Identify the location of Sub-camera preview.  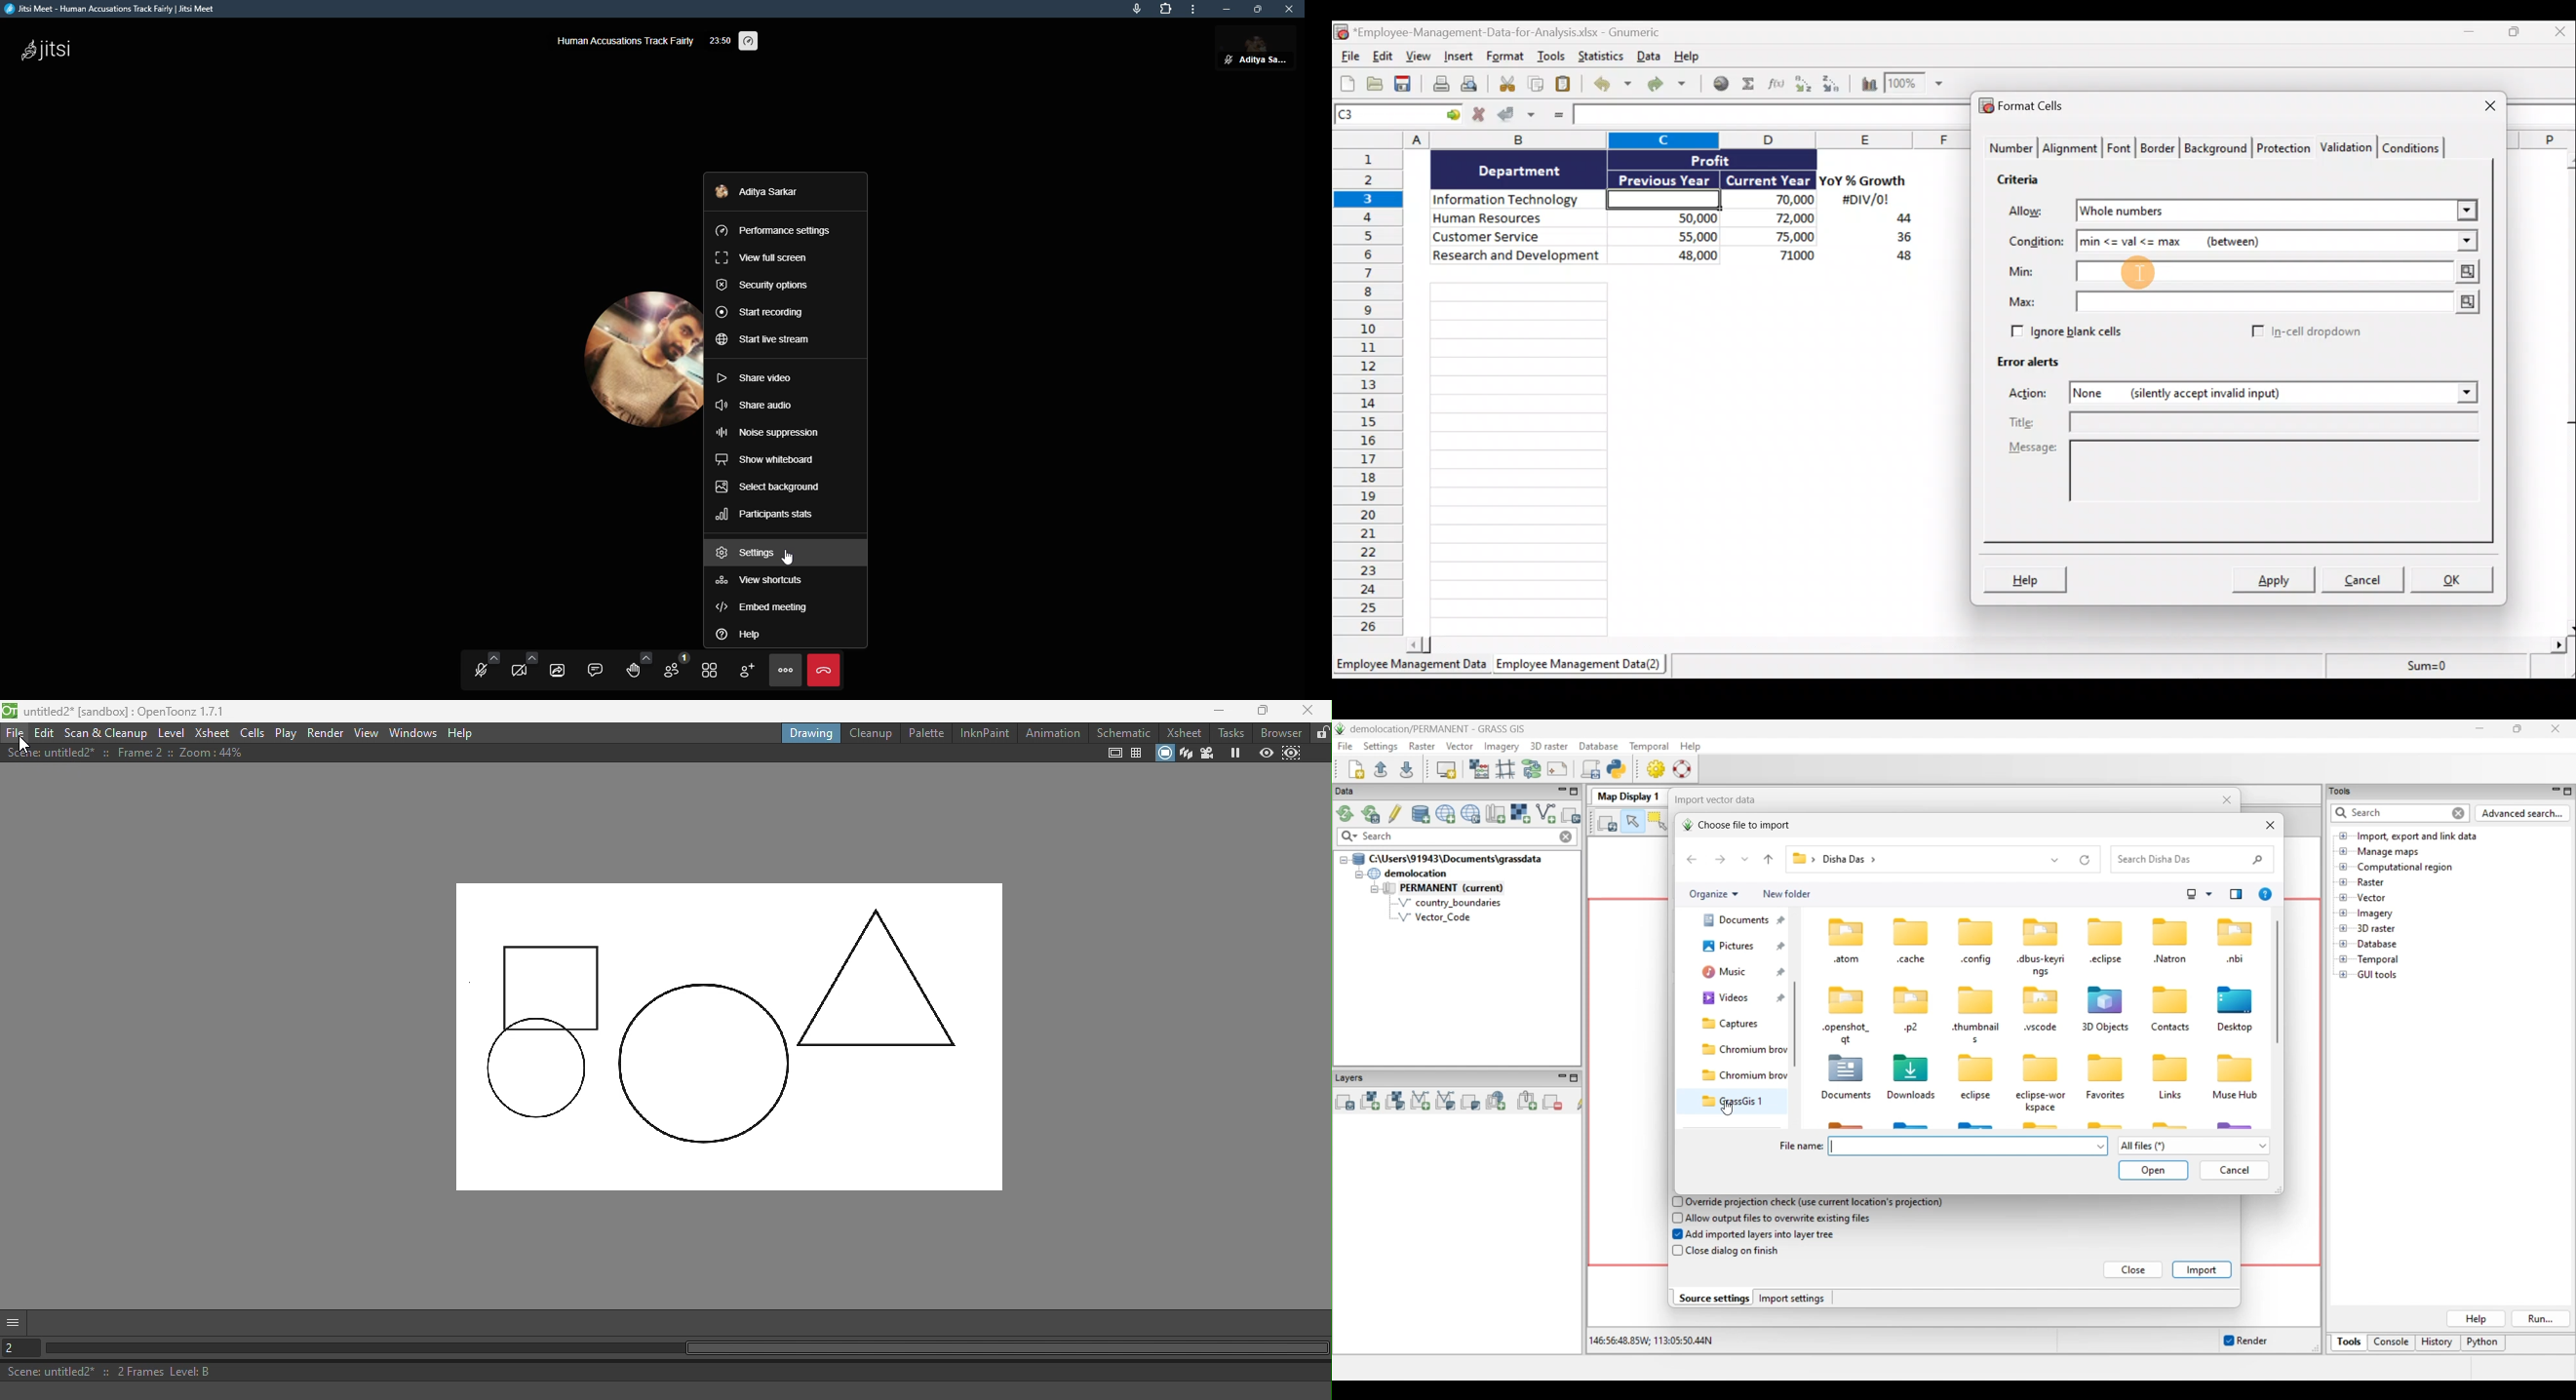
(1292, 756).